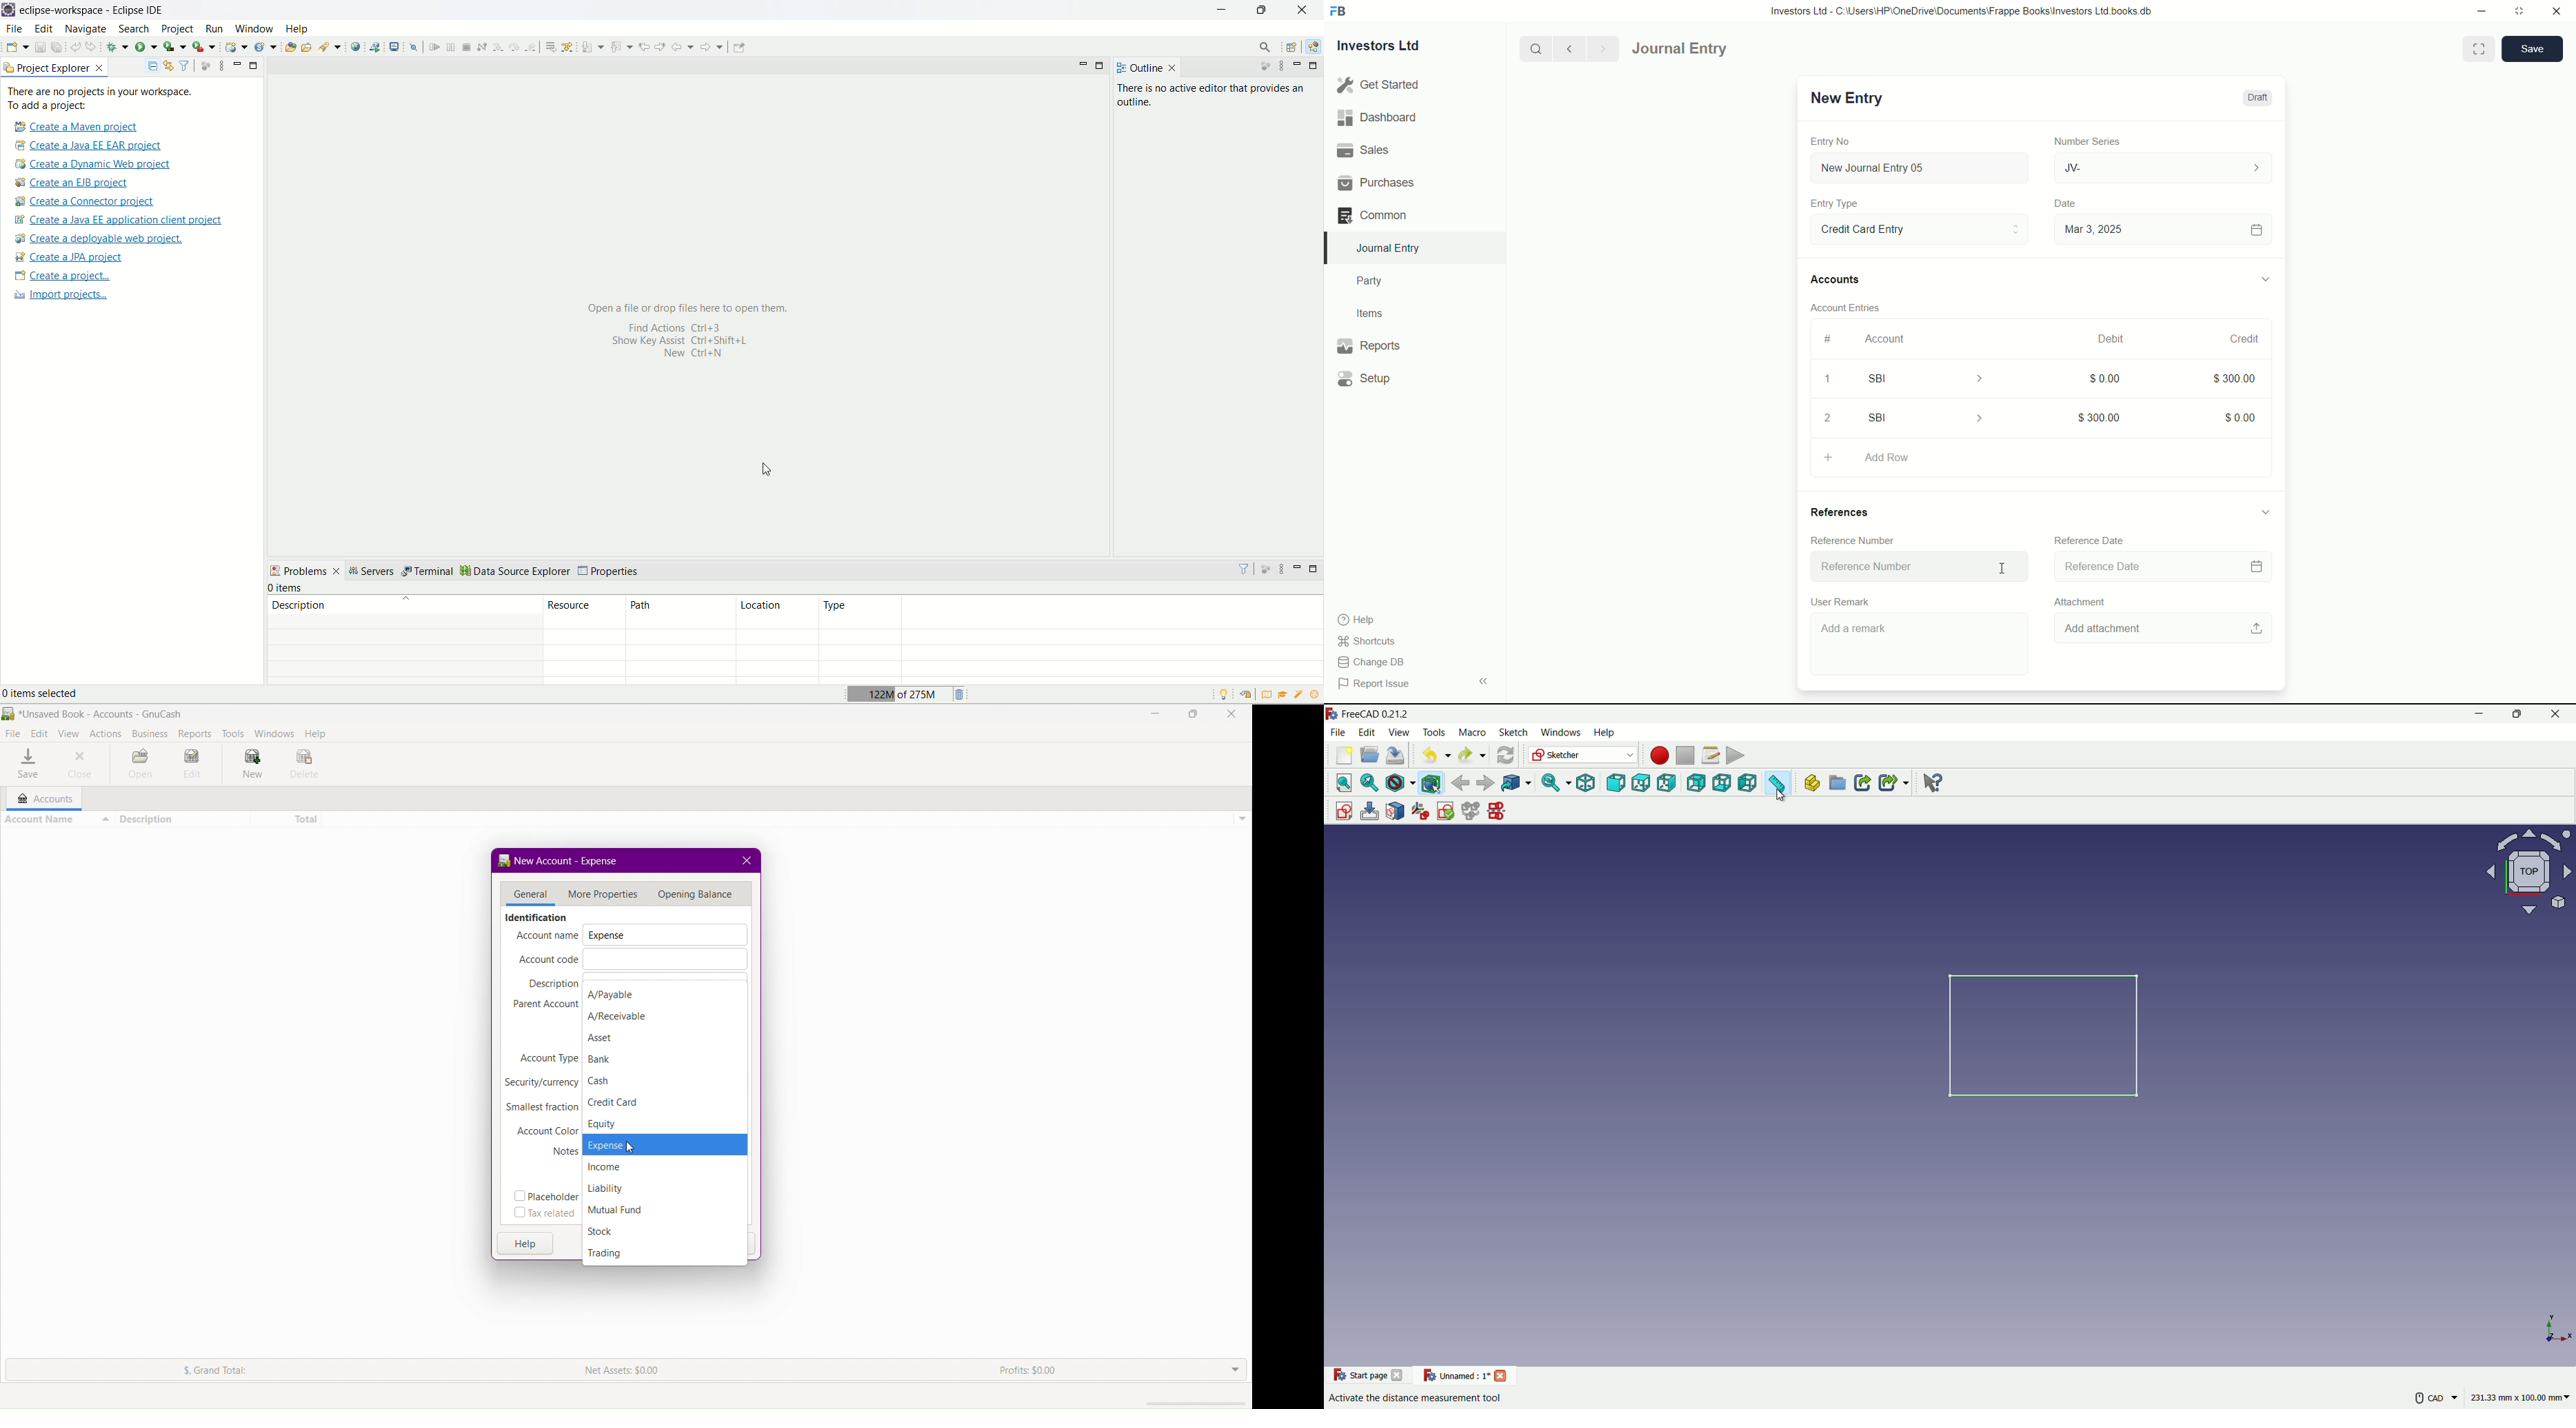  What do you see at coordinates (1777, 796) in the screenshot?
I see `cursor` at bounding box center [1777, 796].